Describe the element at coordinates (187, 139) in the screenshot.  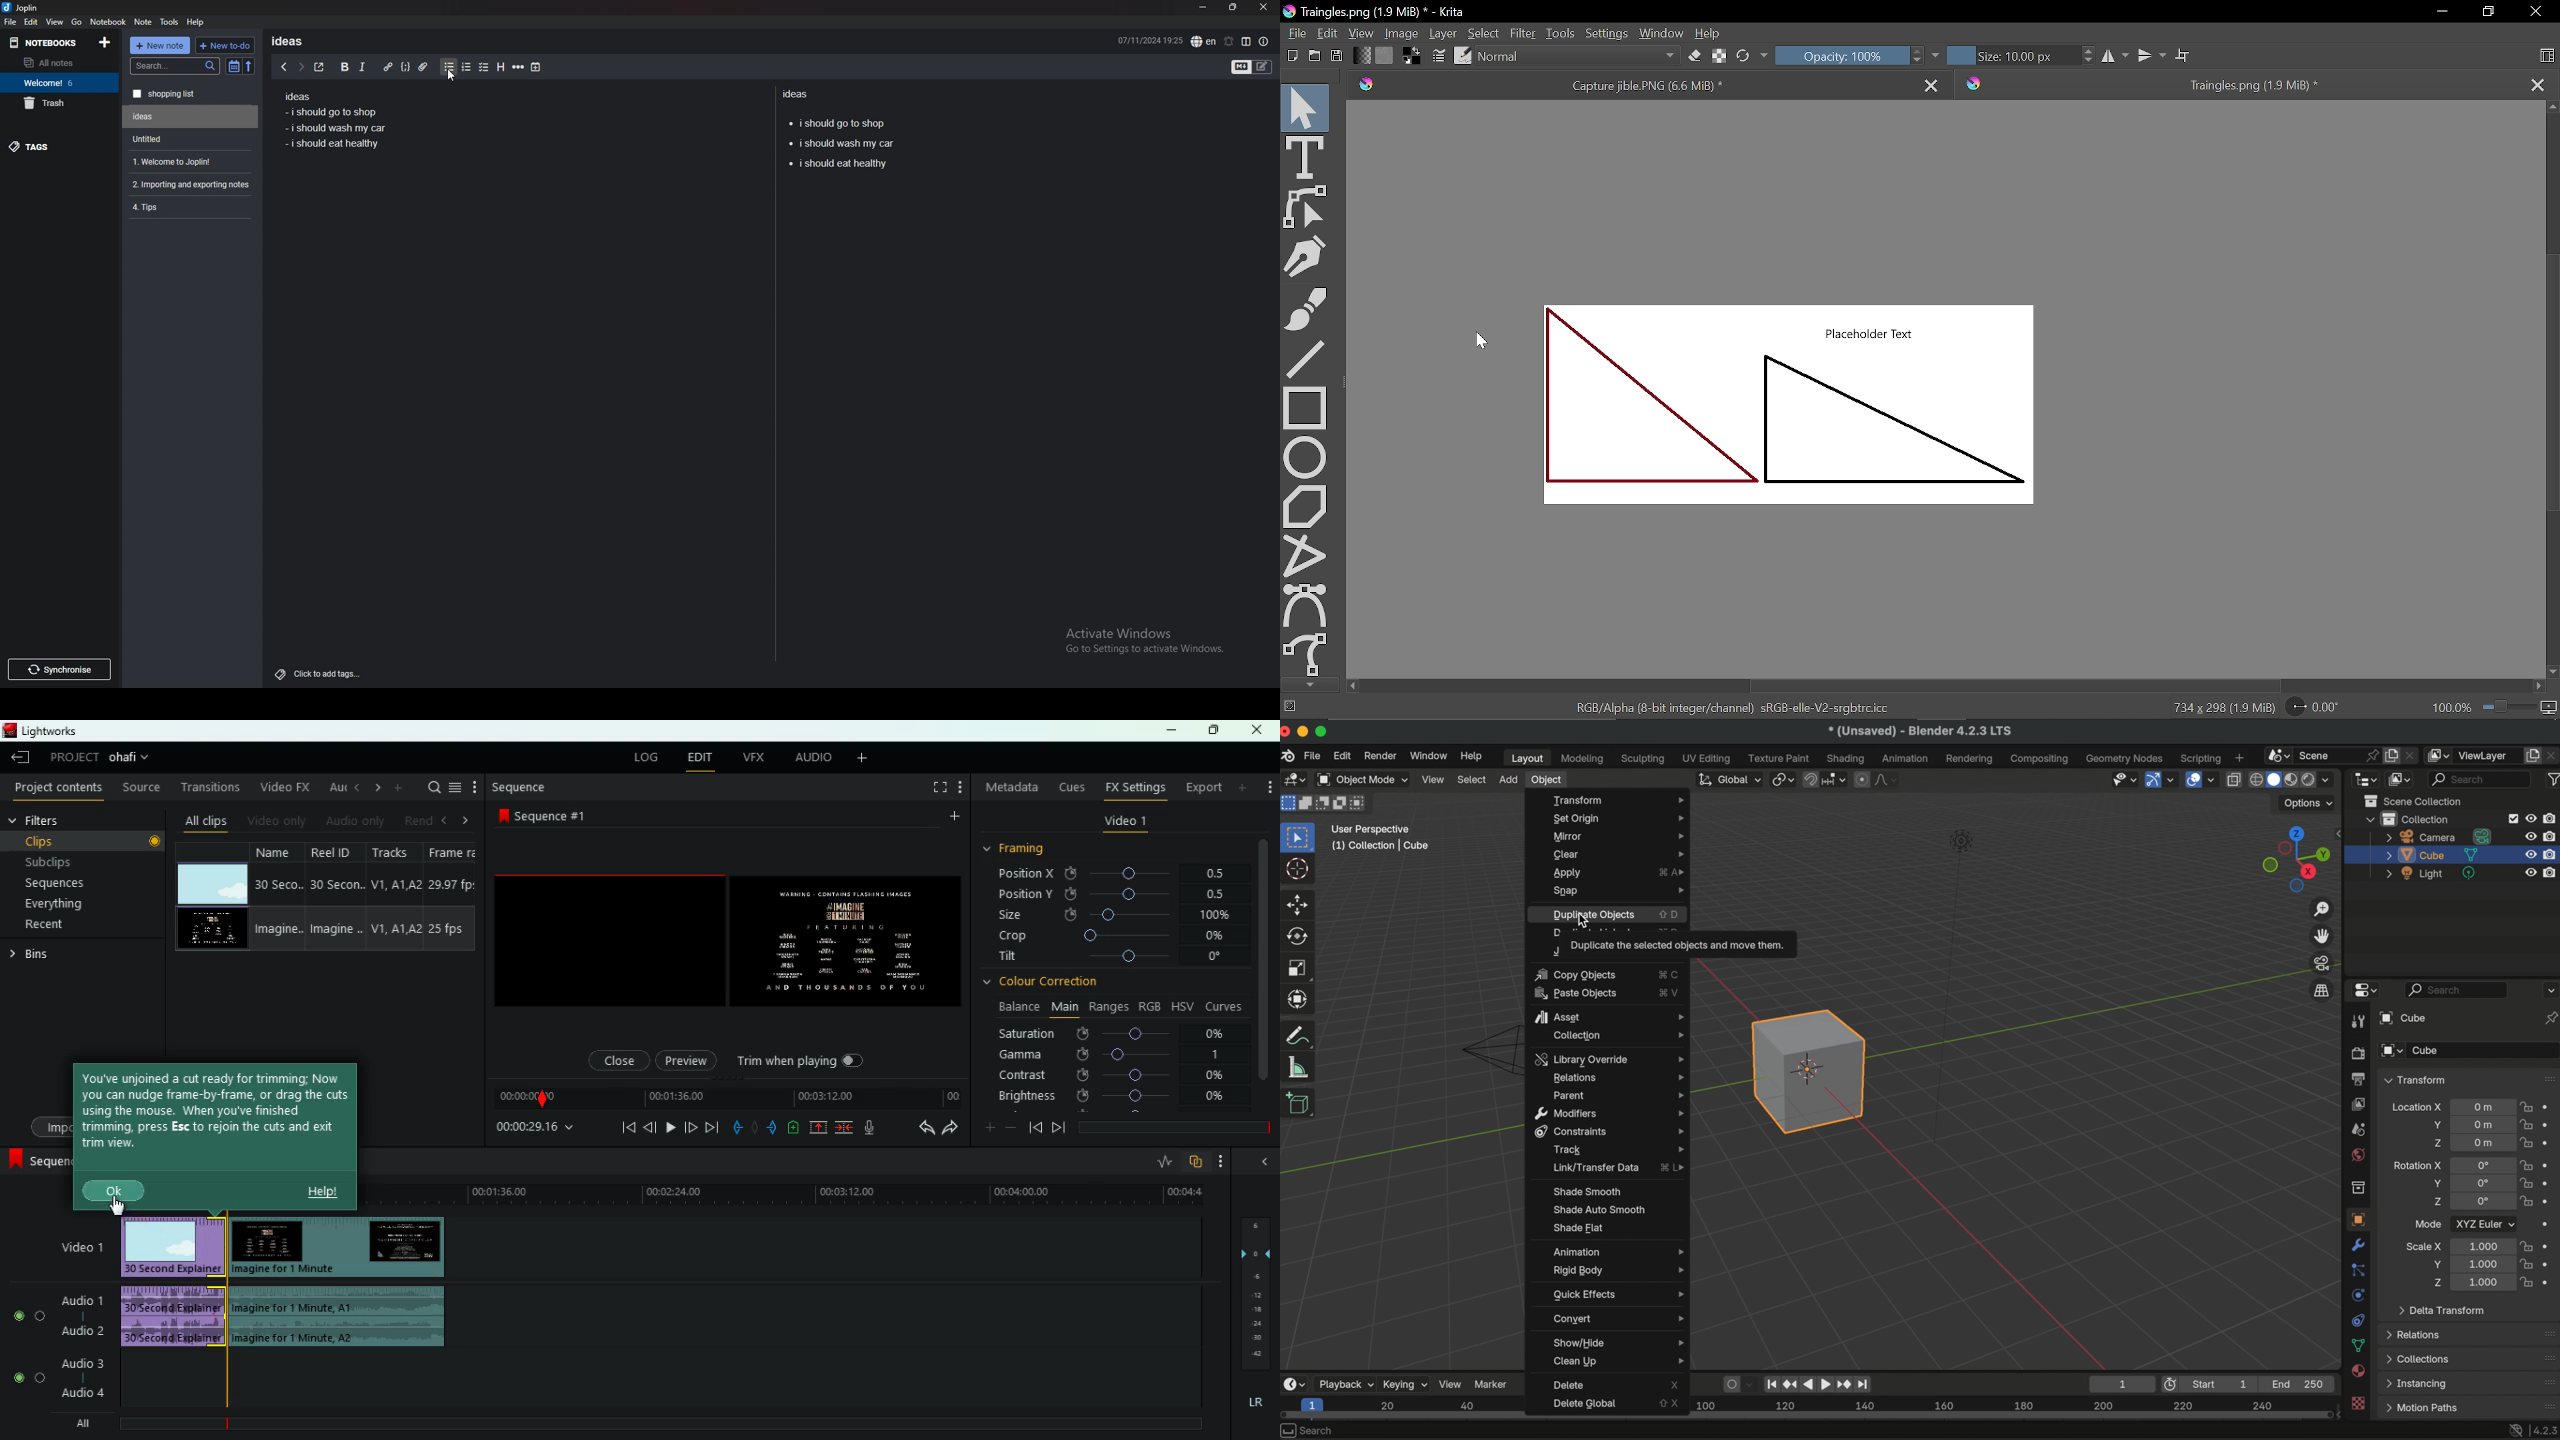
I see `Untitled` at that location.